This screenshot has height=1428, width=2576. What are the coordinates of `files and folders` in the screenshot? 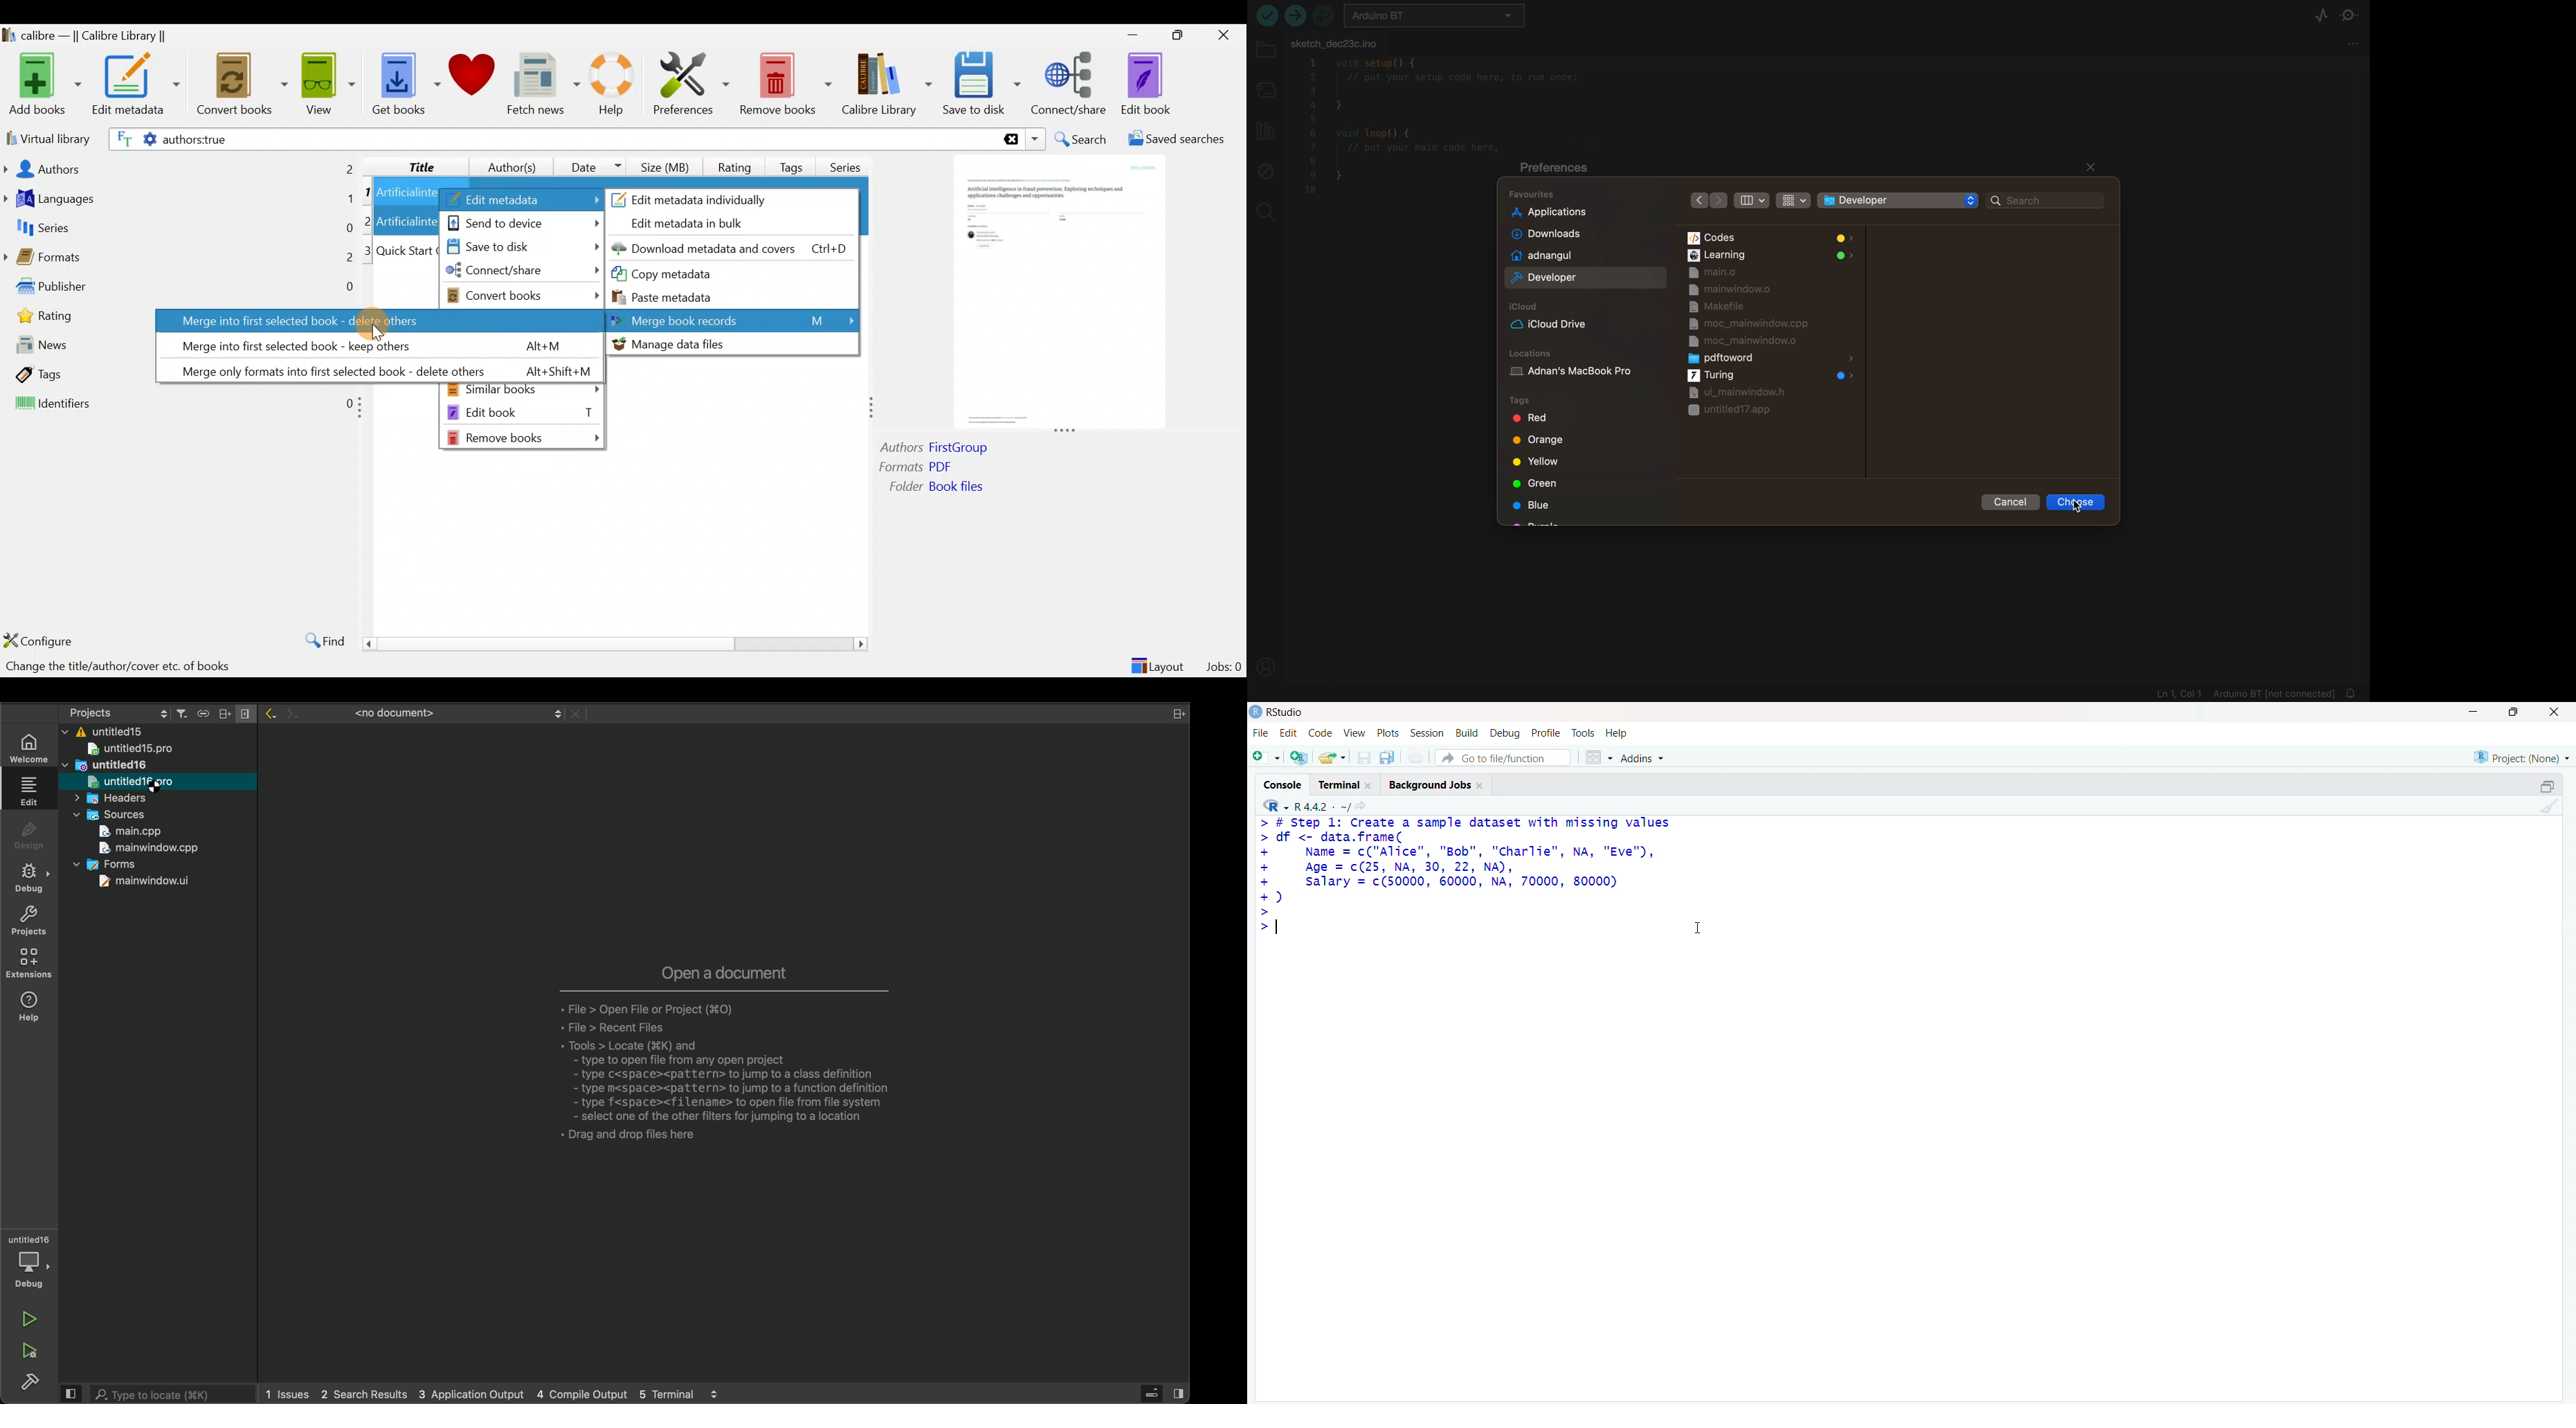 It's located at (164, 730).